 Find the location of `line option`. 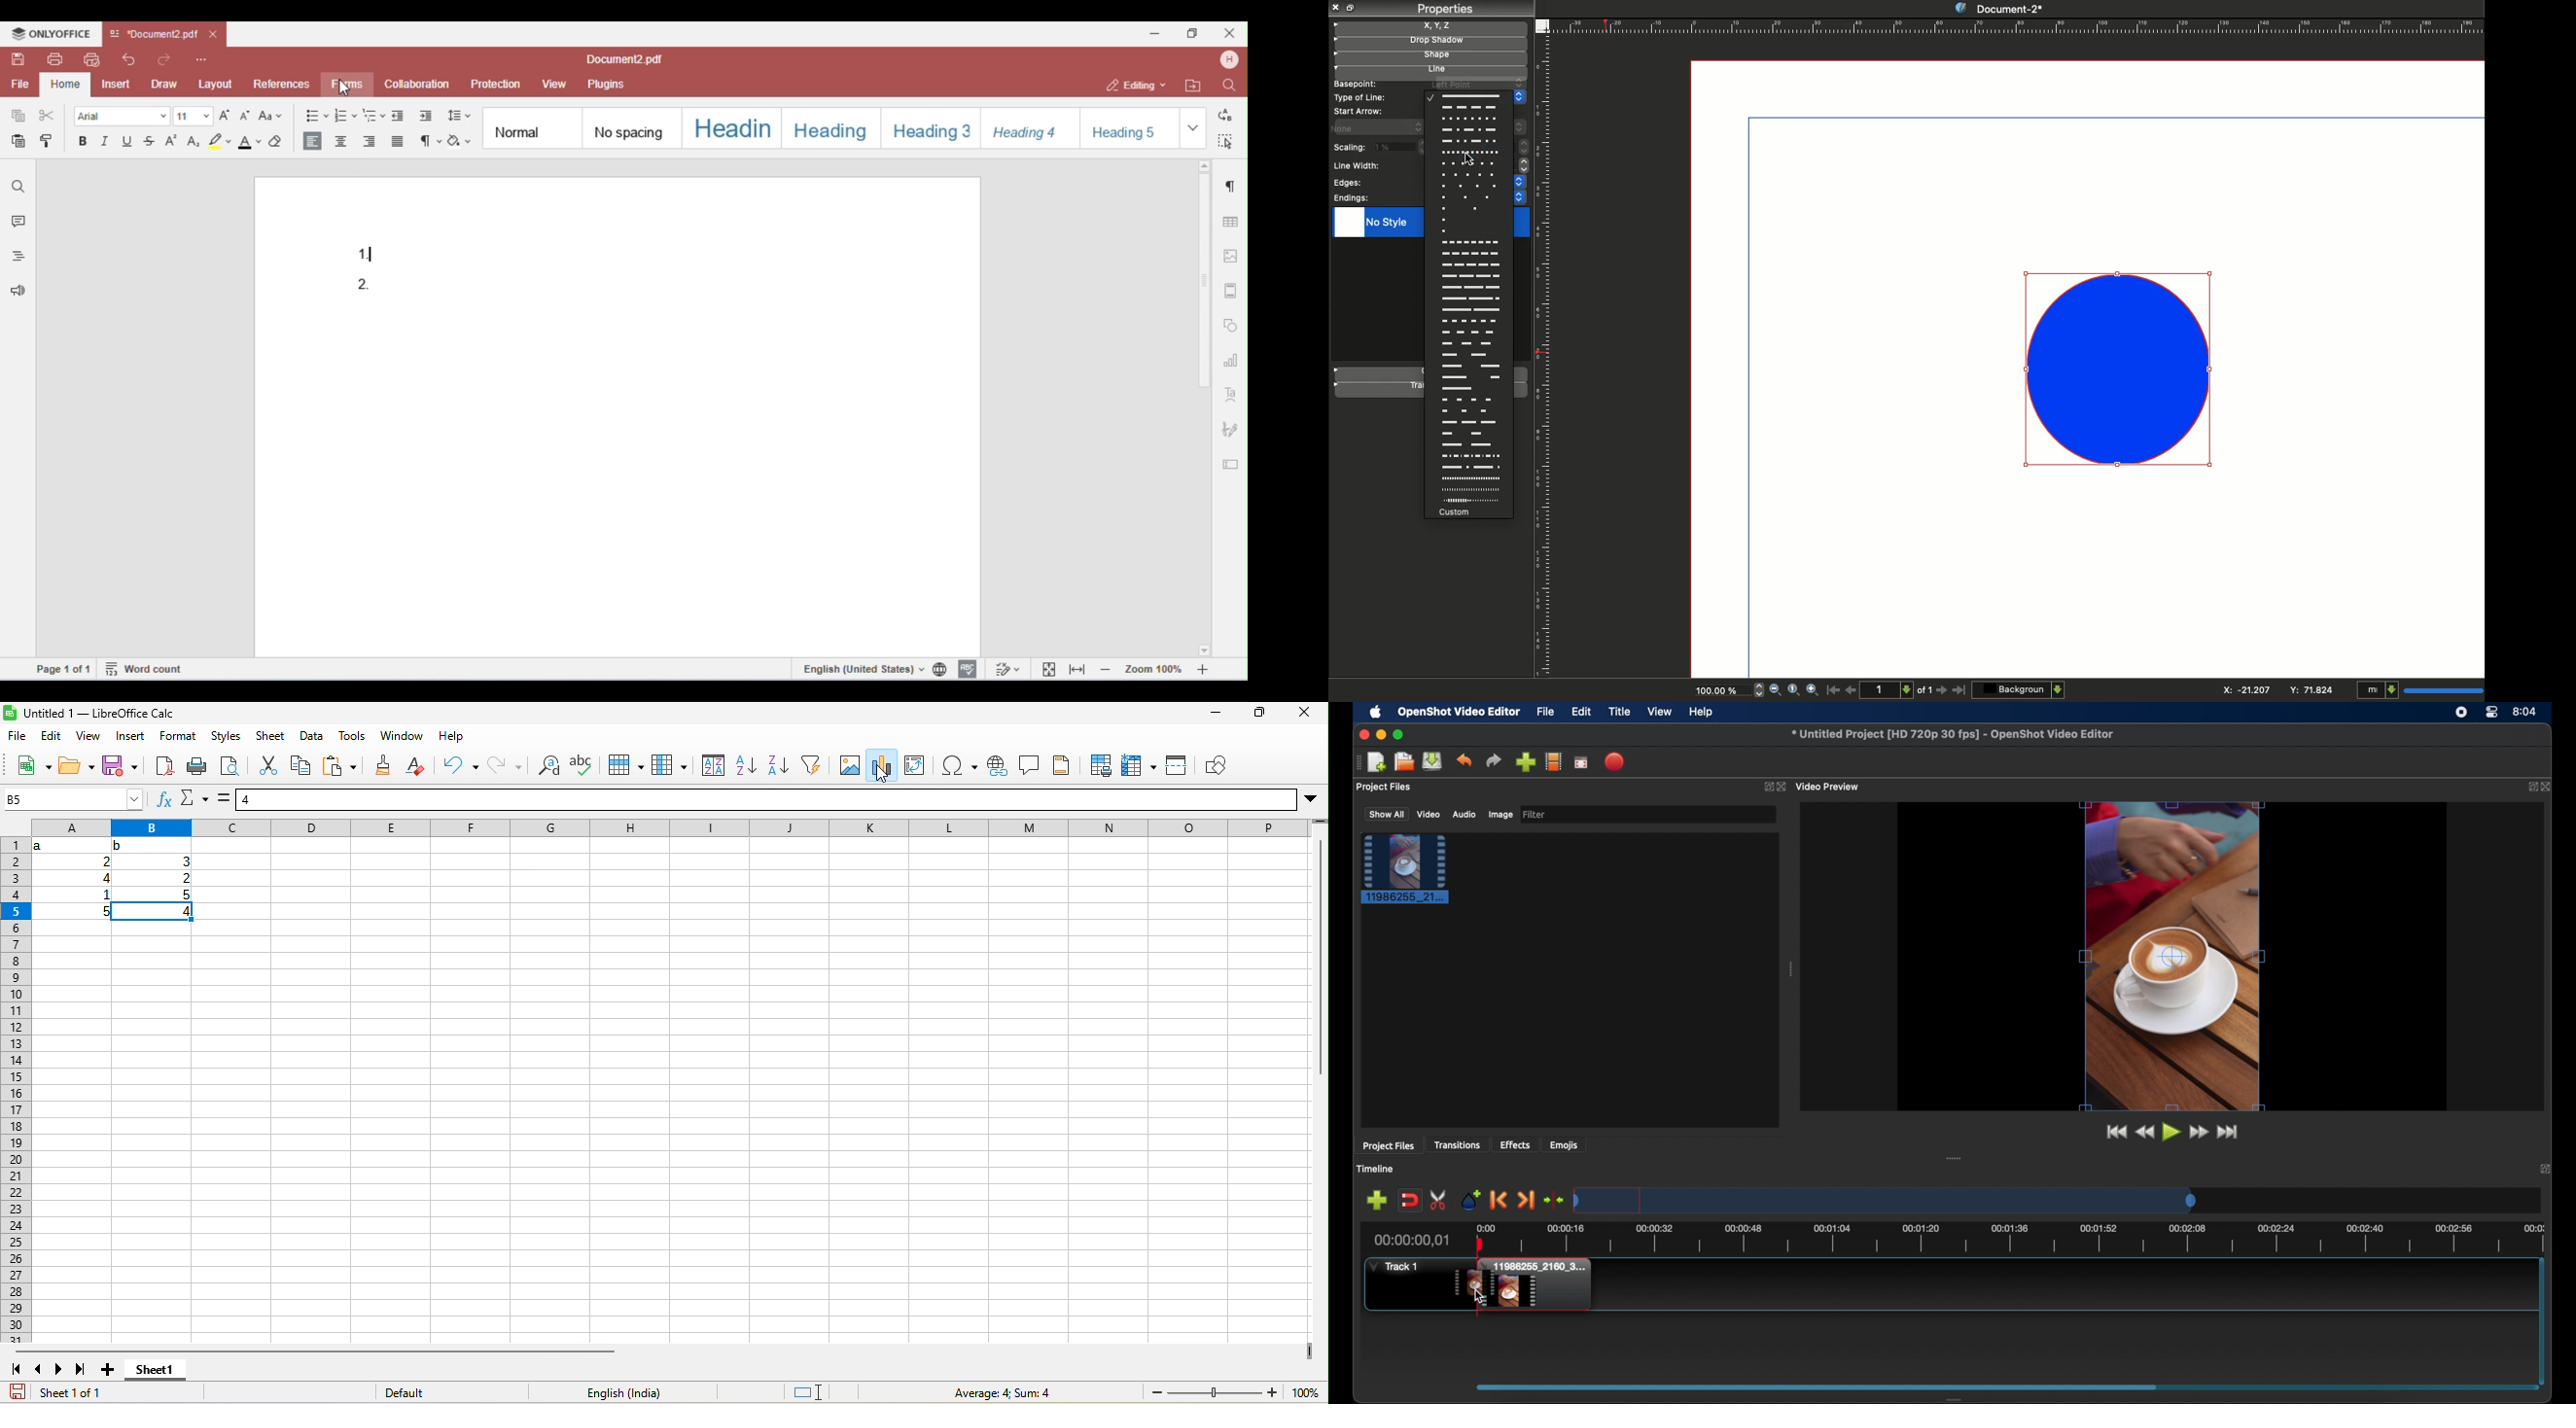

line option is located at coordinates (1470, 287).